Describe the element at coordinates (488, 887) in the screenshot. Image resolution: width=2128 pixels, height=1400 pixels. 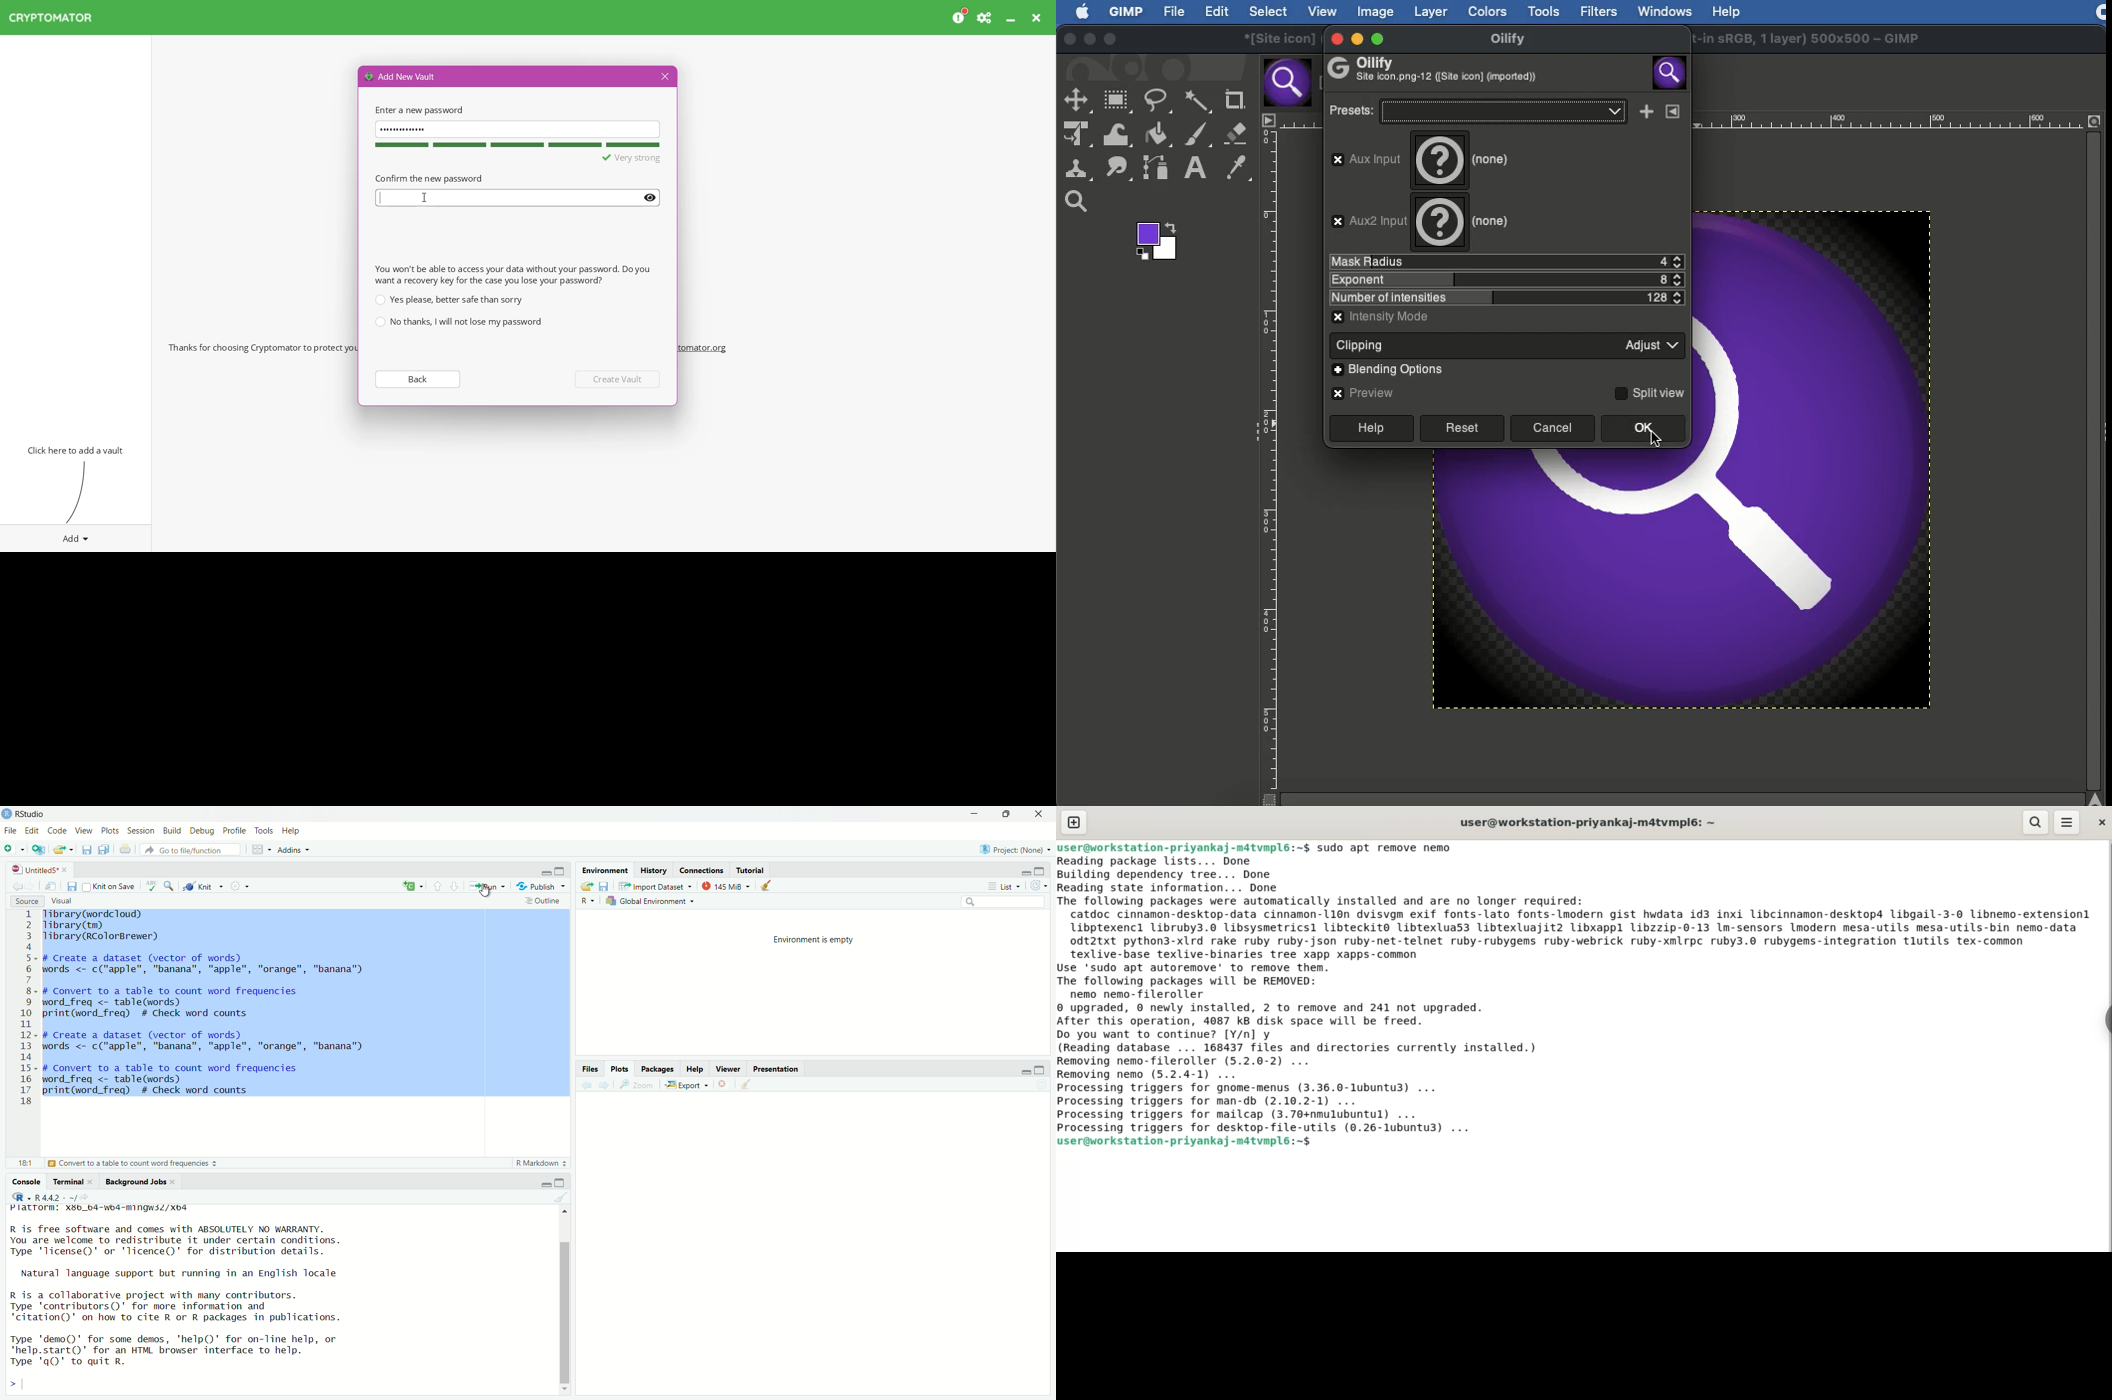
I see `Run` at that location.